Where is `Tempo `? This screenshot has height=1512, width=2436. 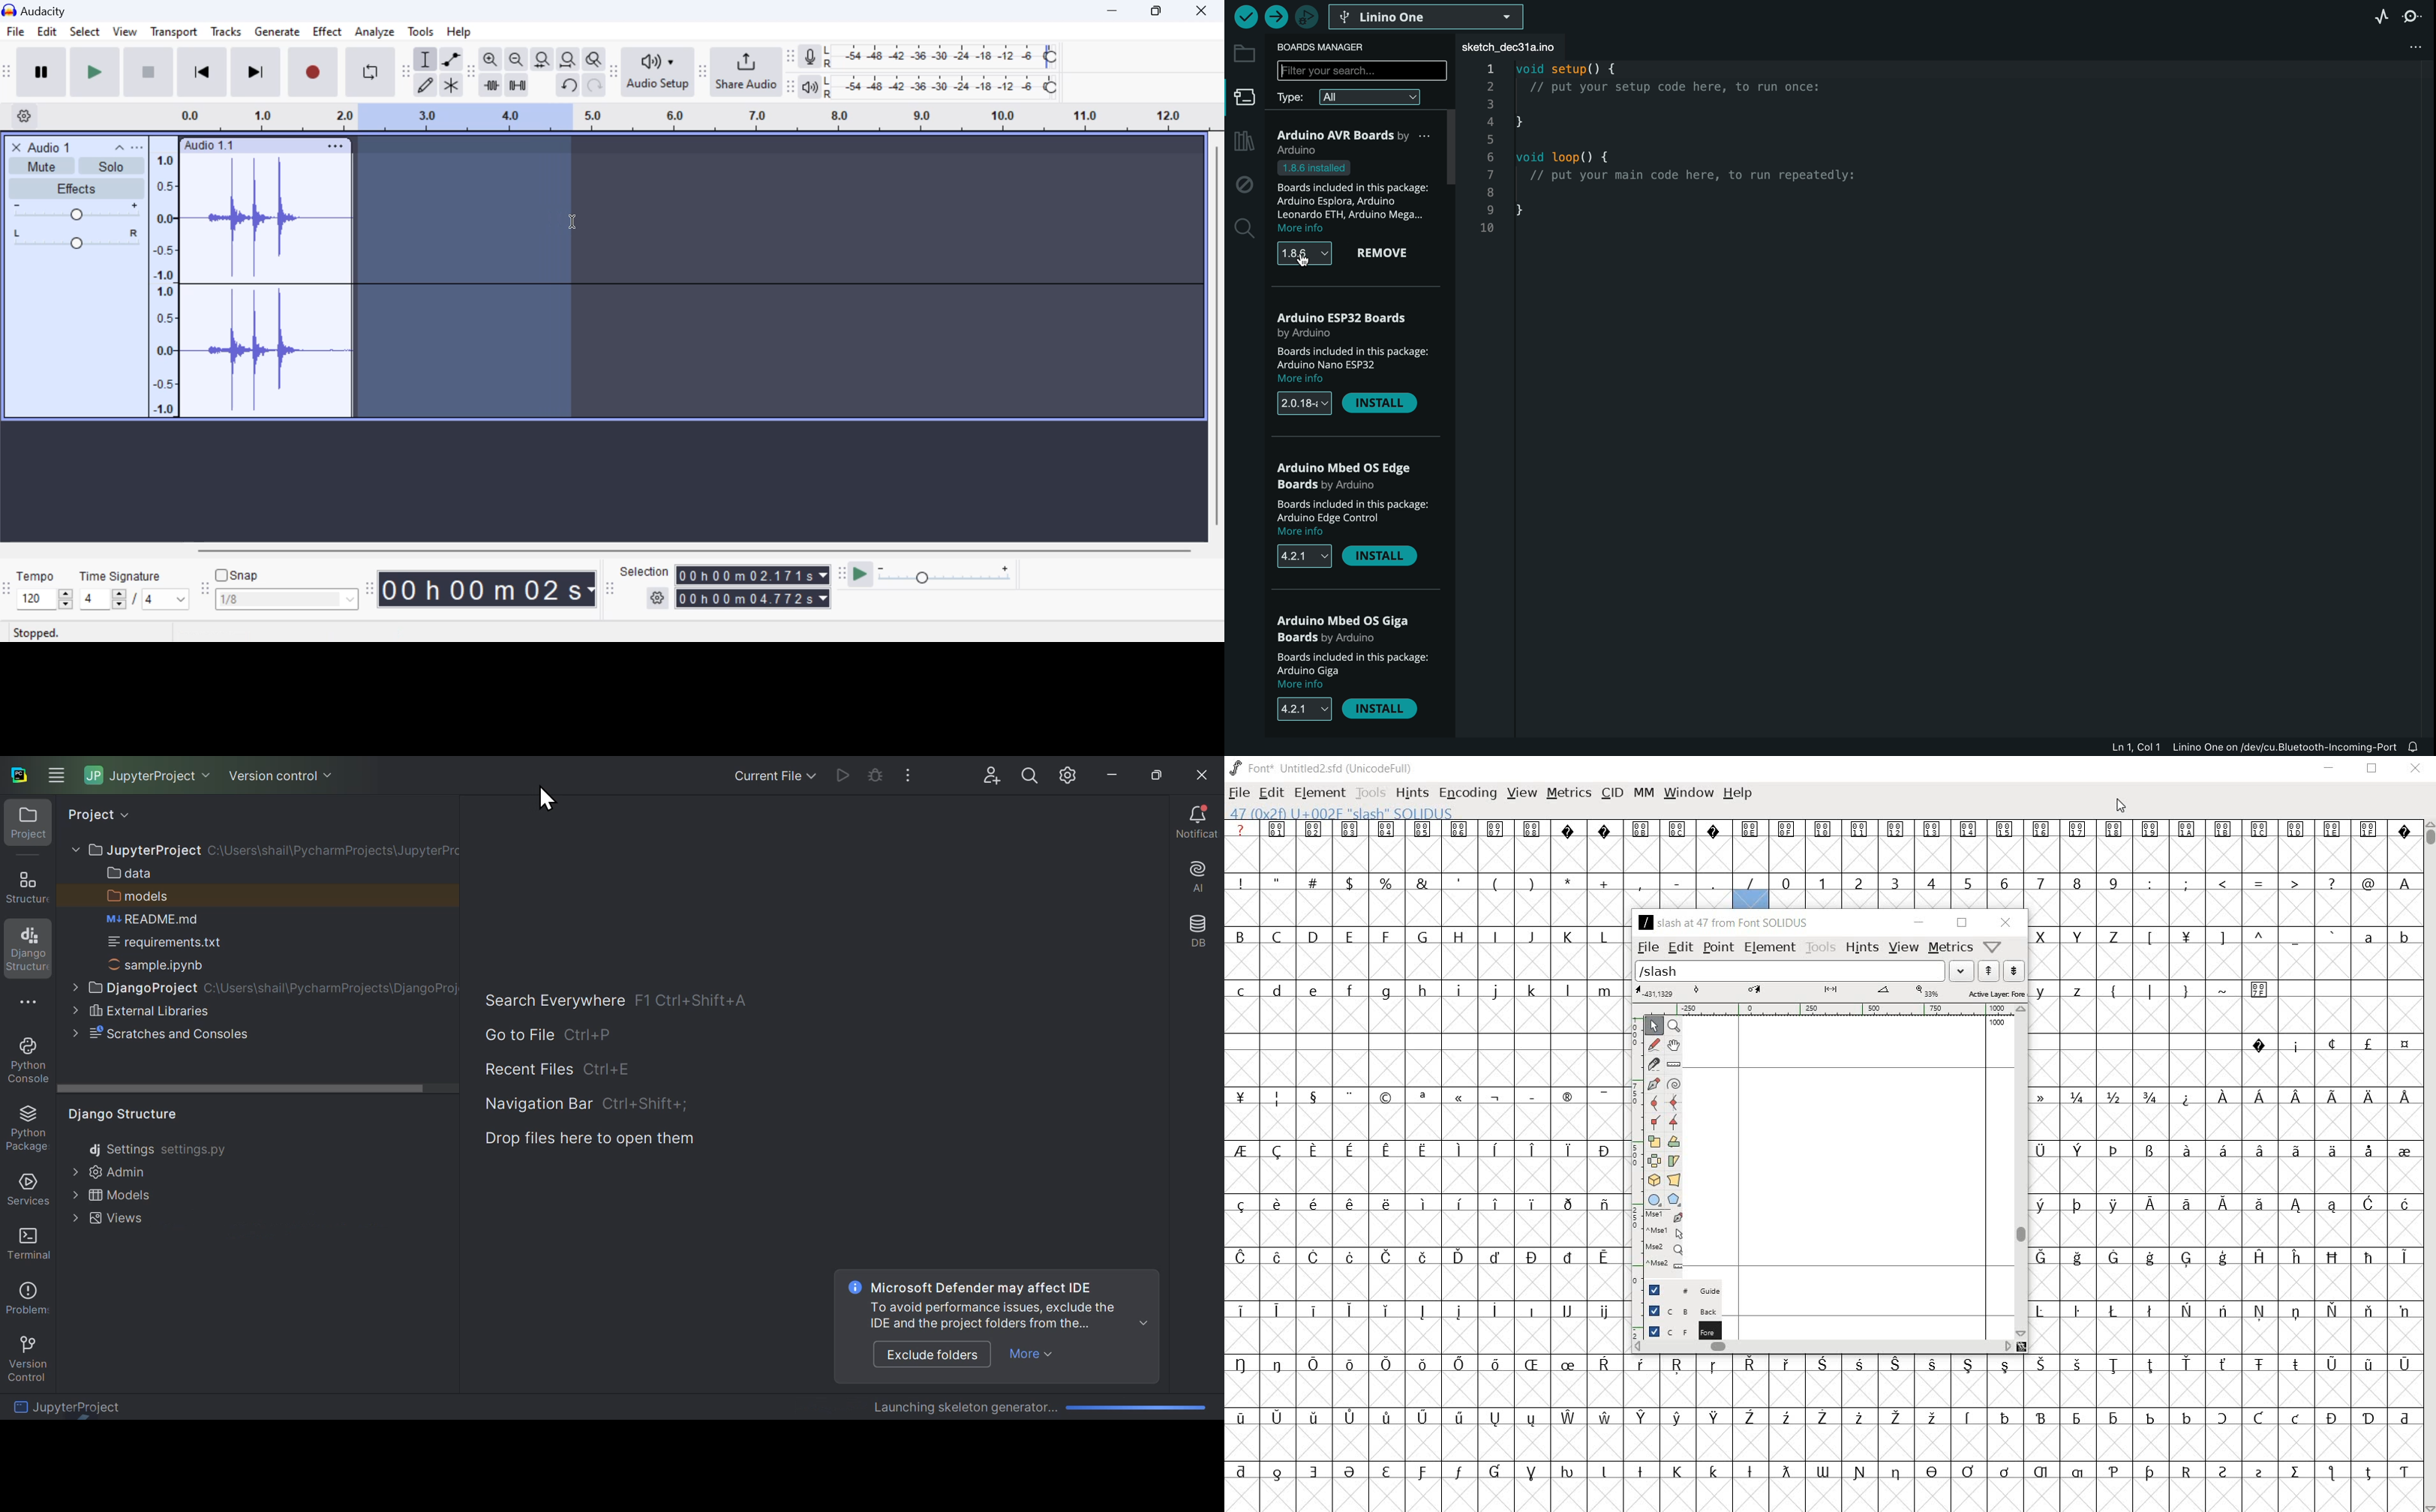 Tempo  is located at coordinates (36, 576).